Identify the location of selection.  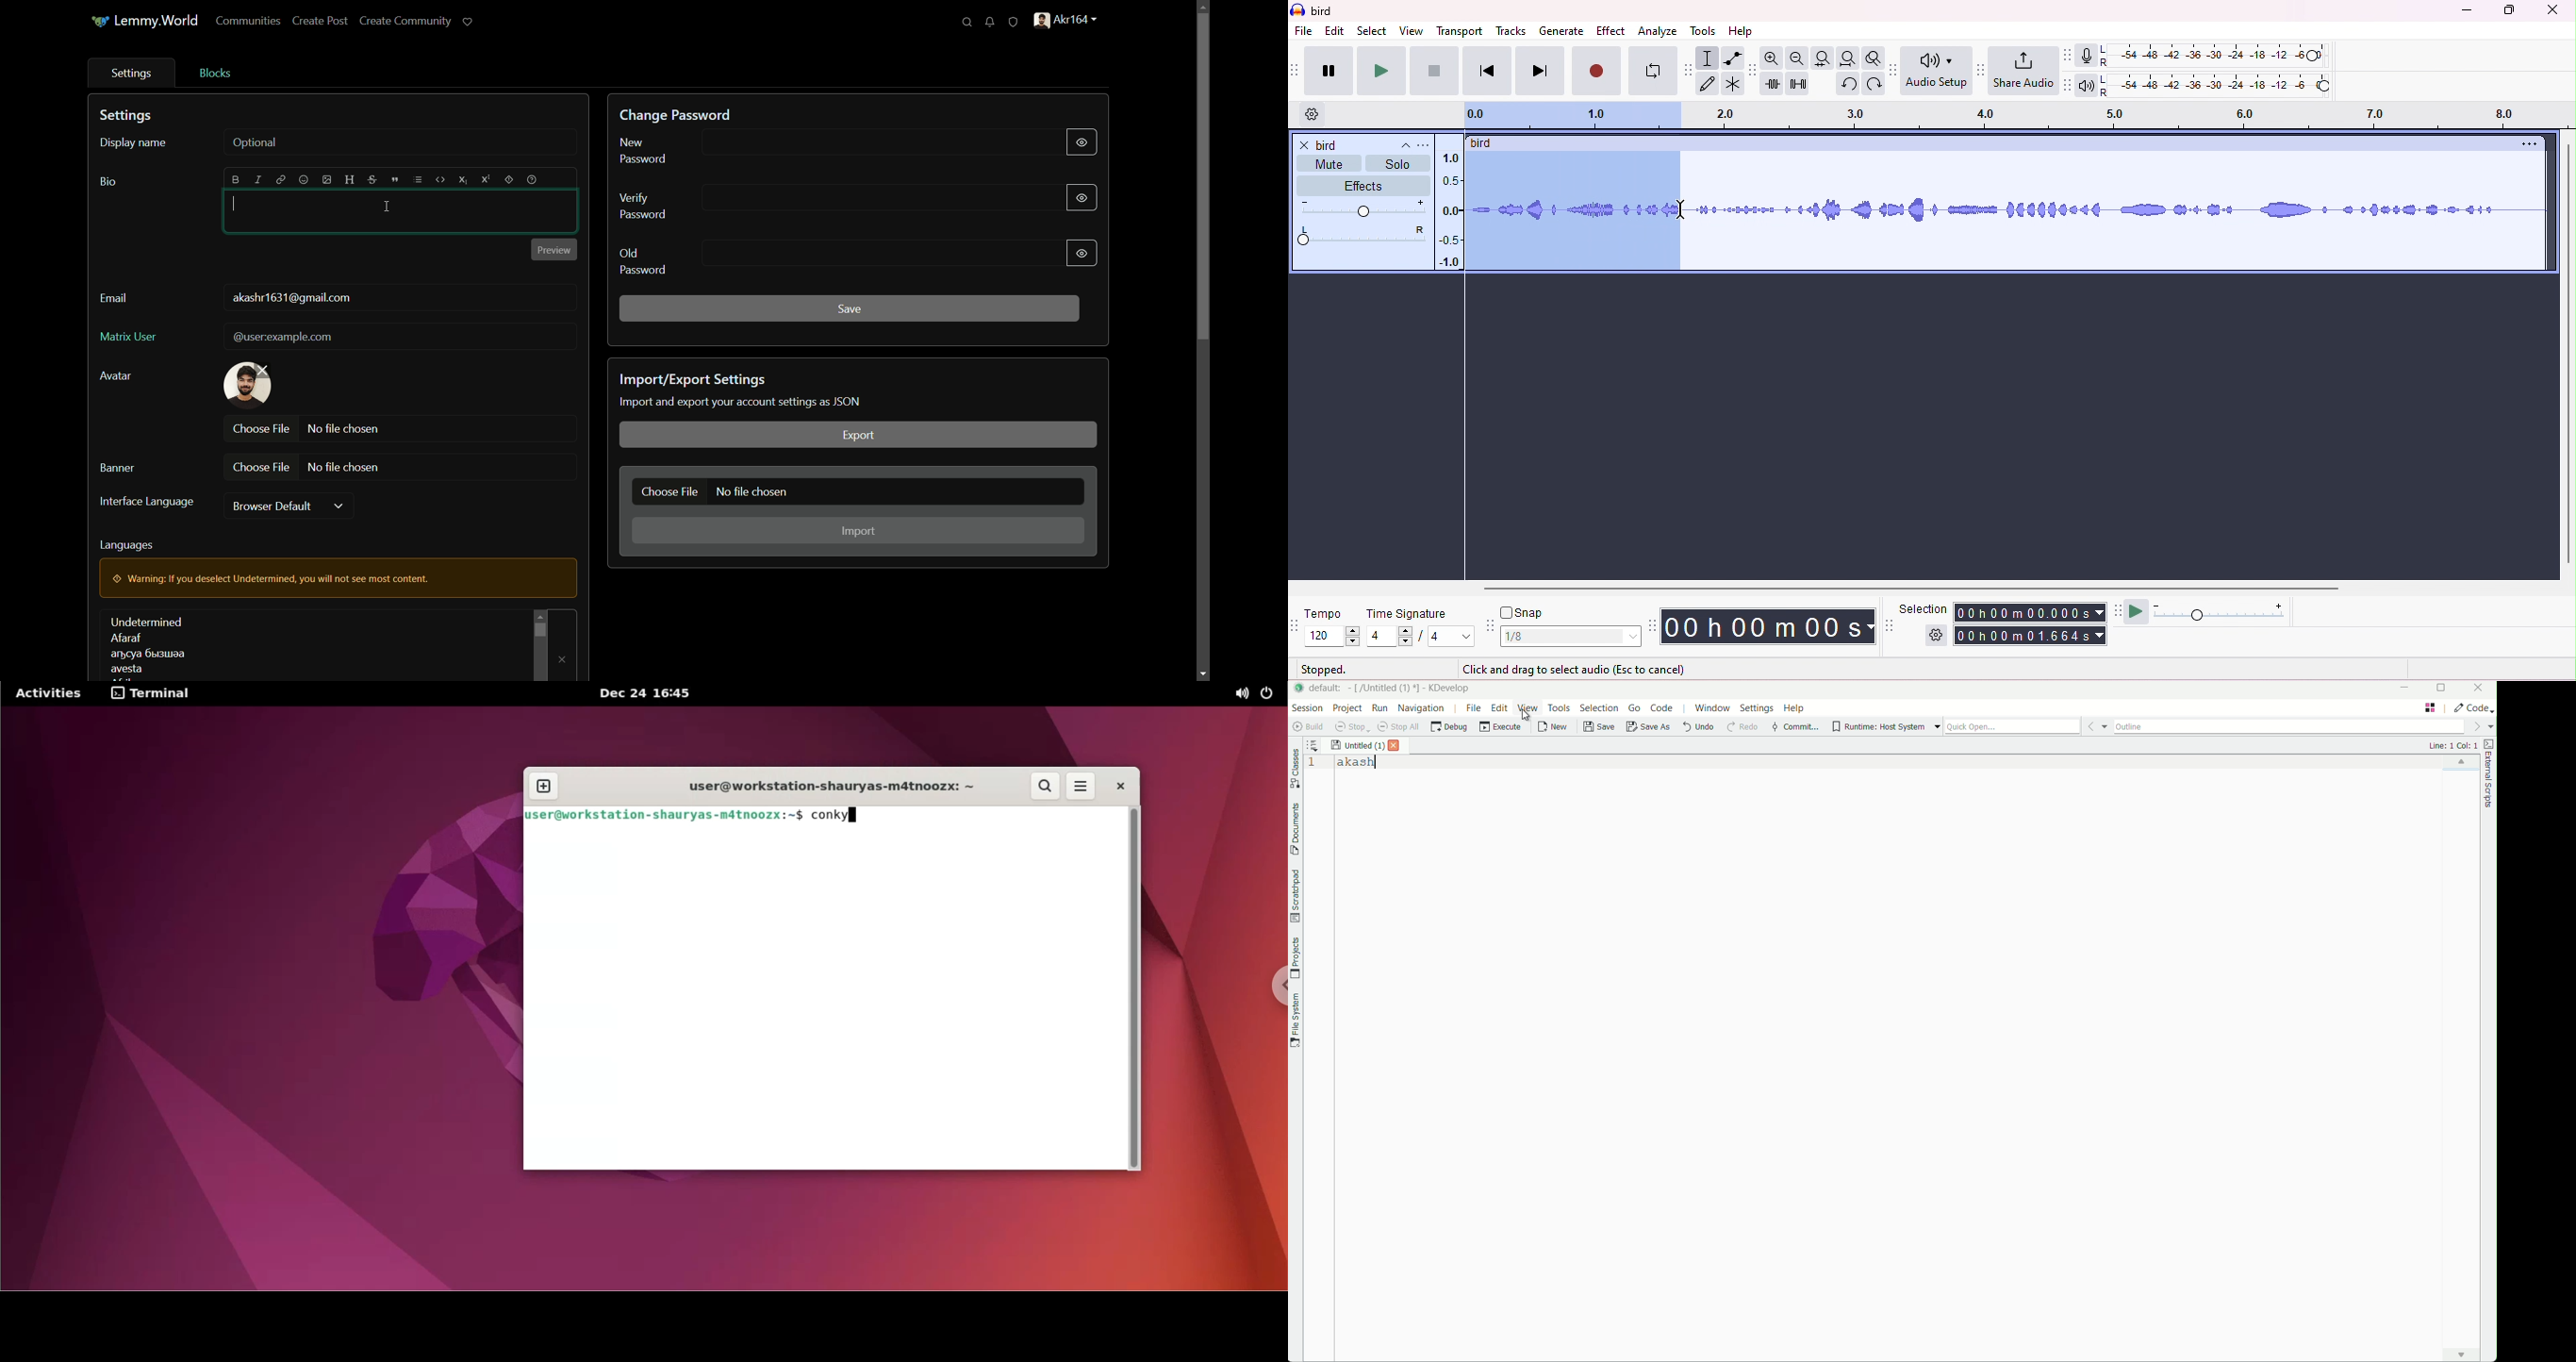
(1925, 606).